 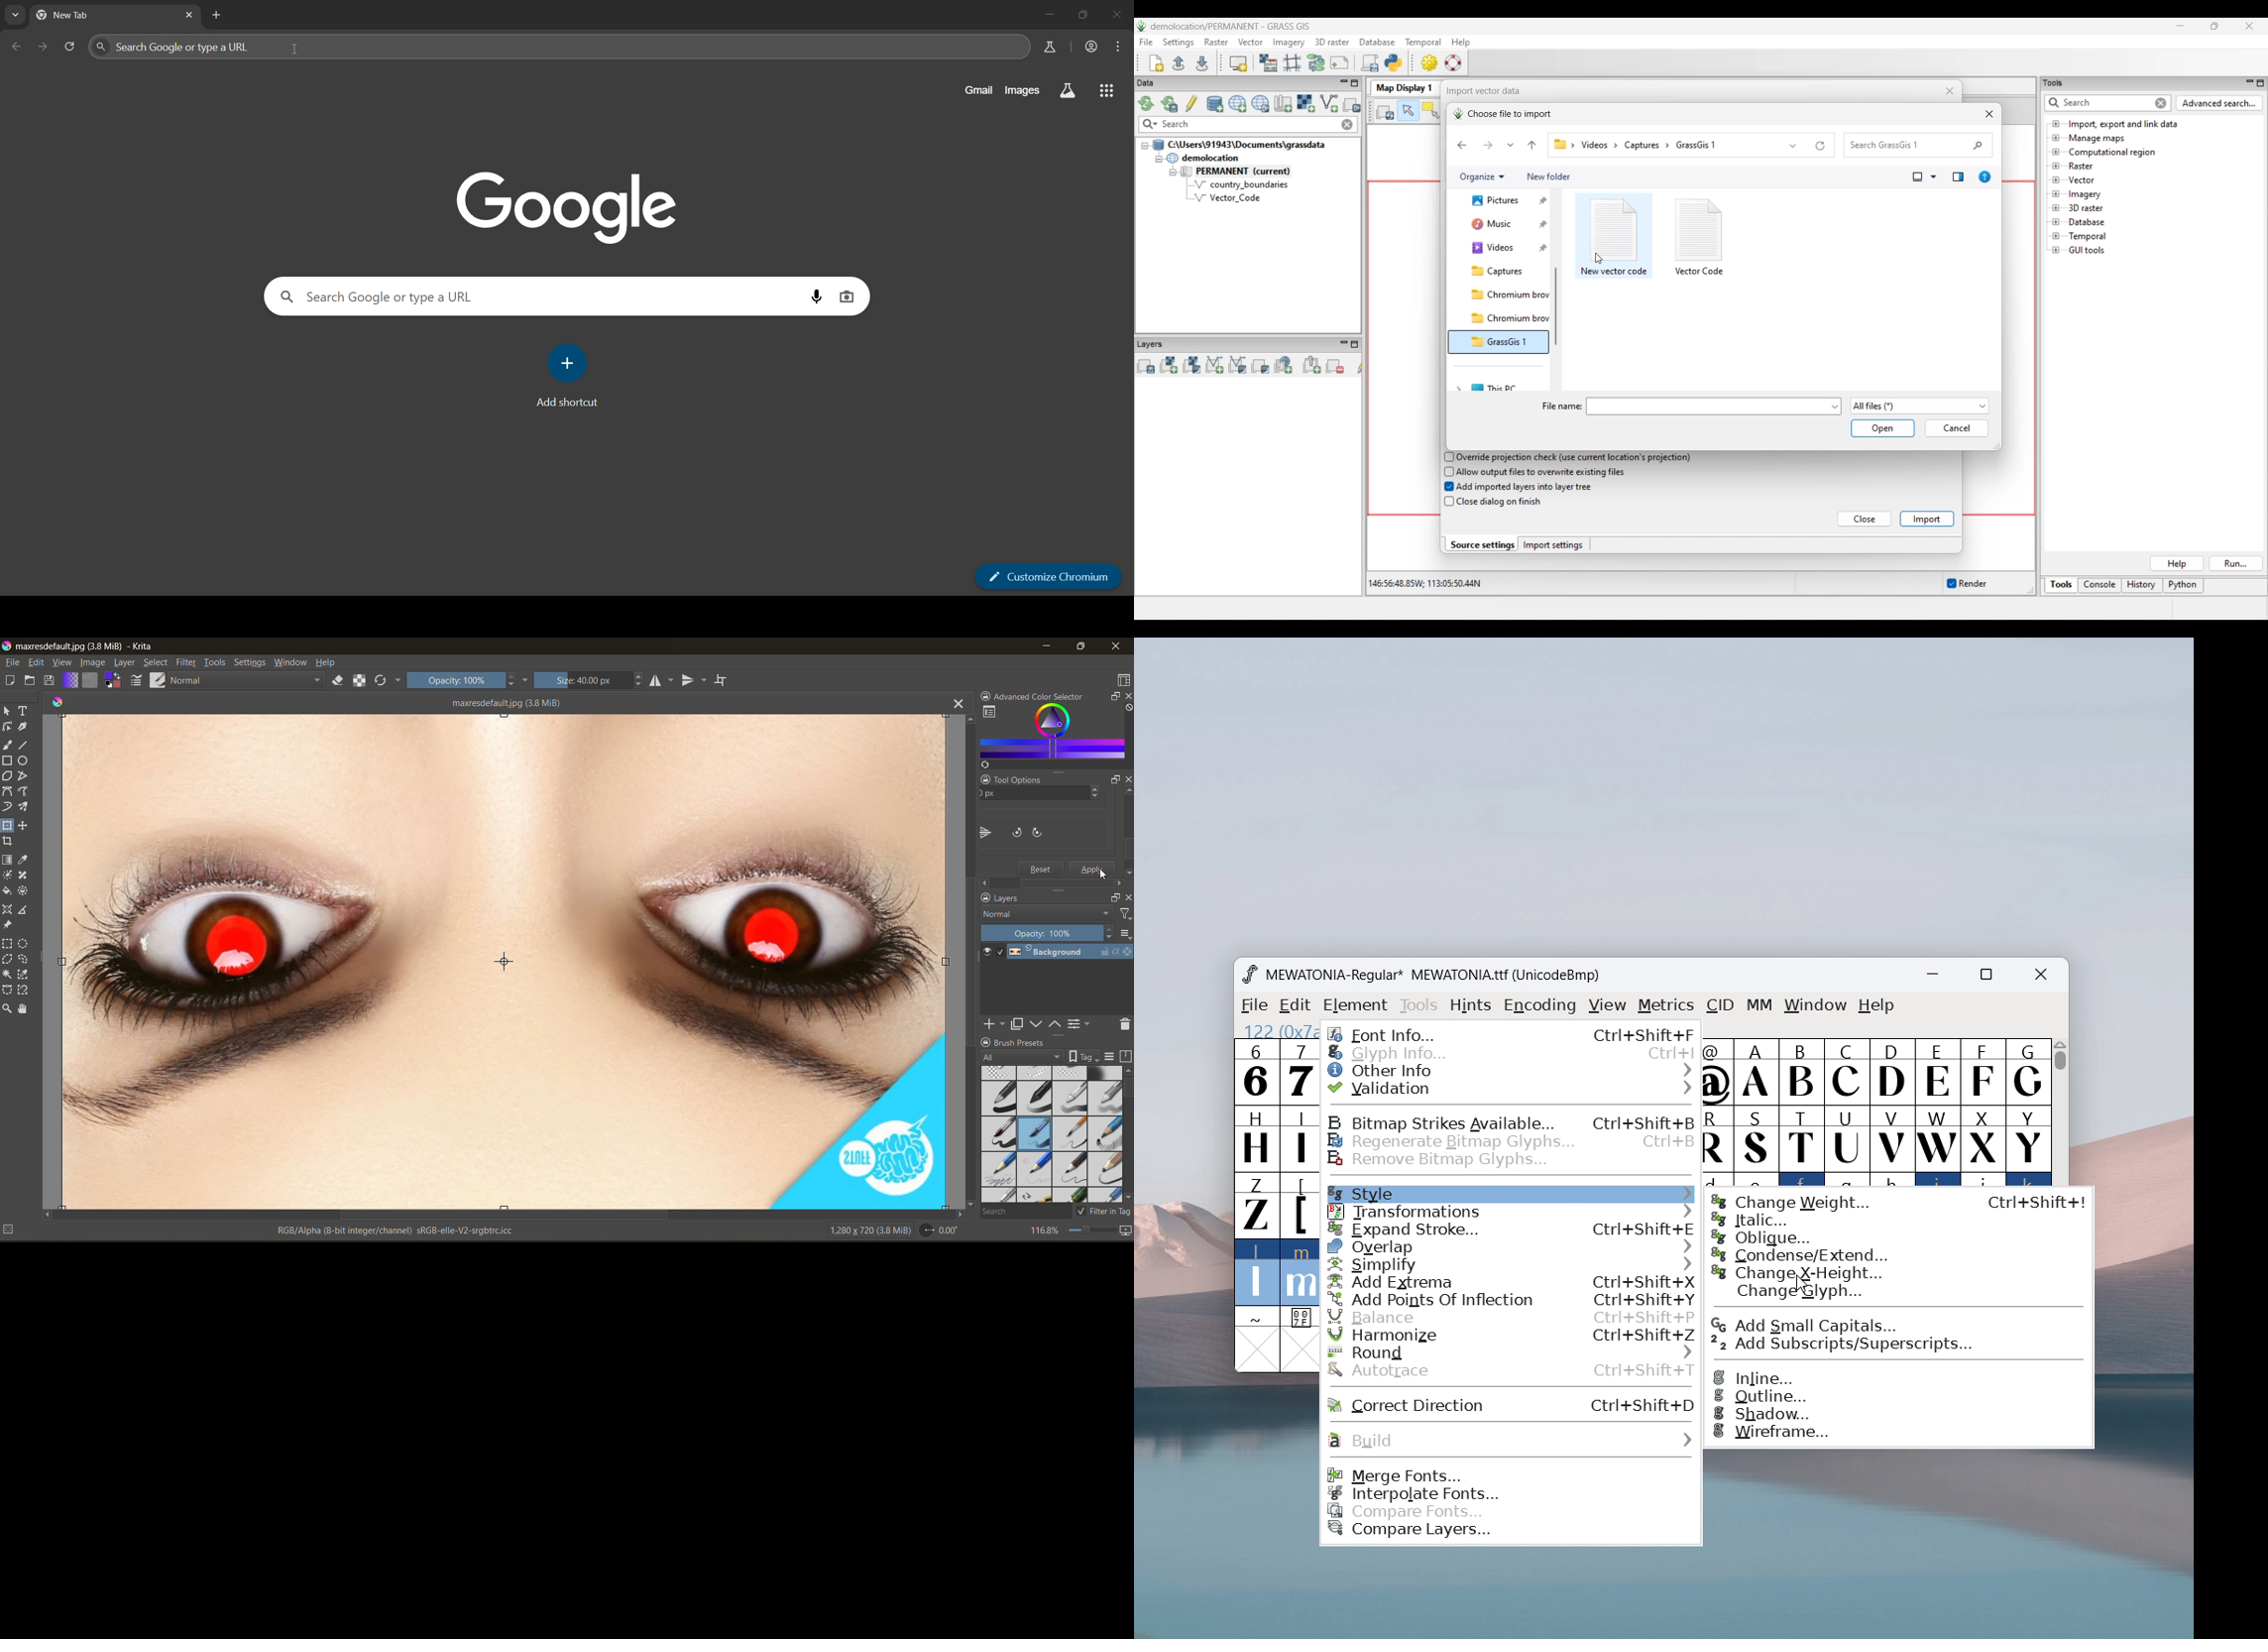 What do you see at coordinates (1757, 1140) in the screenshot?
I see `S` at bounding box center [1757, 1140].